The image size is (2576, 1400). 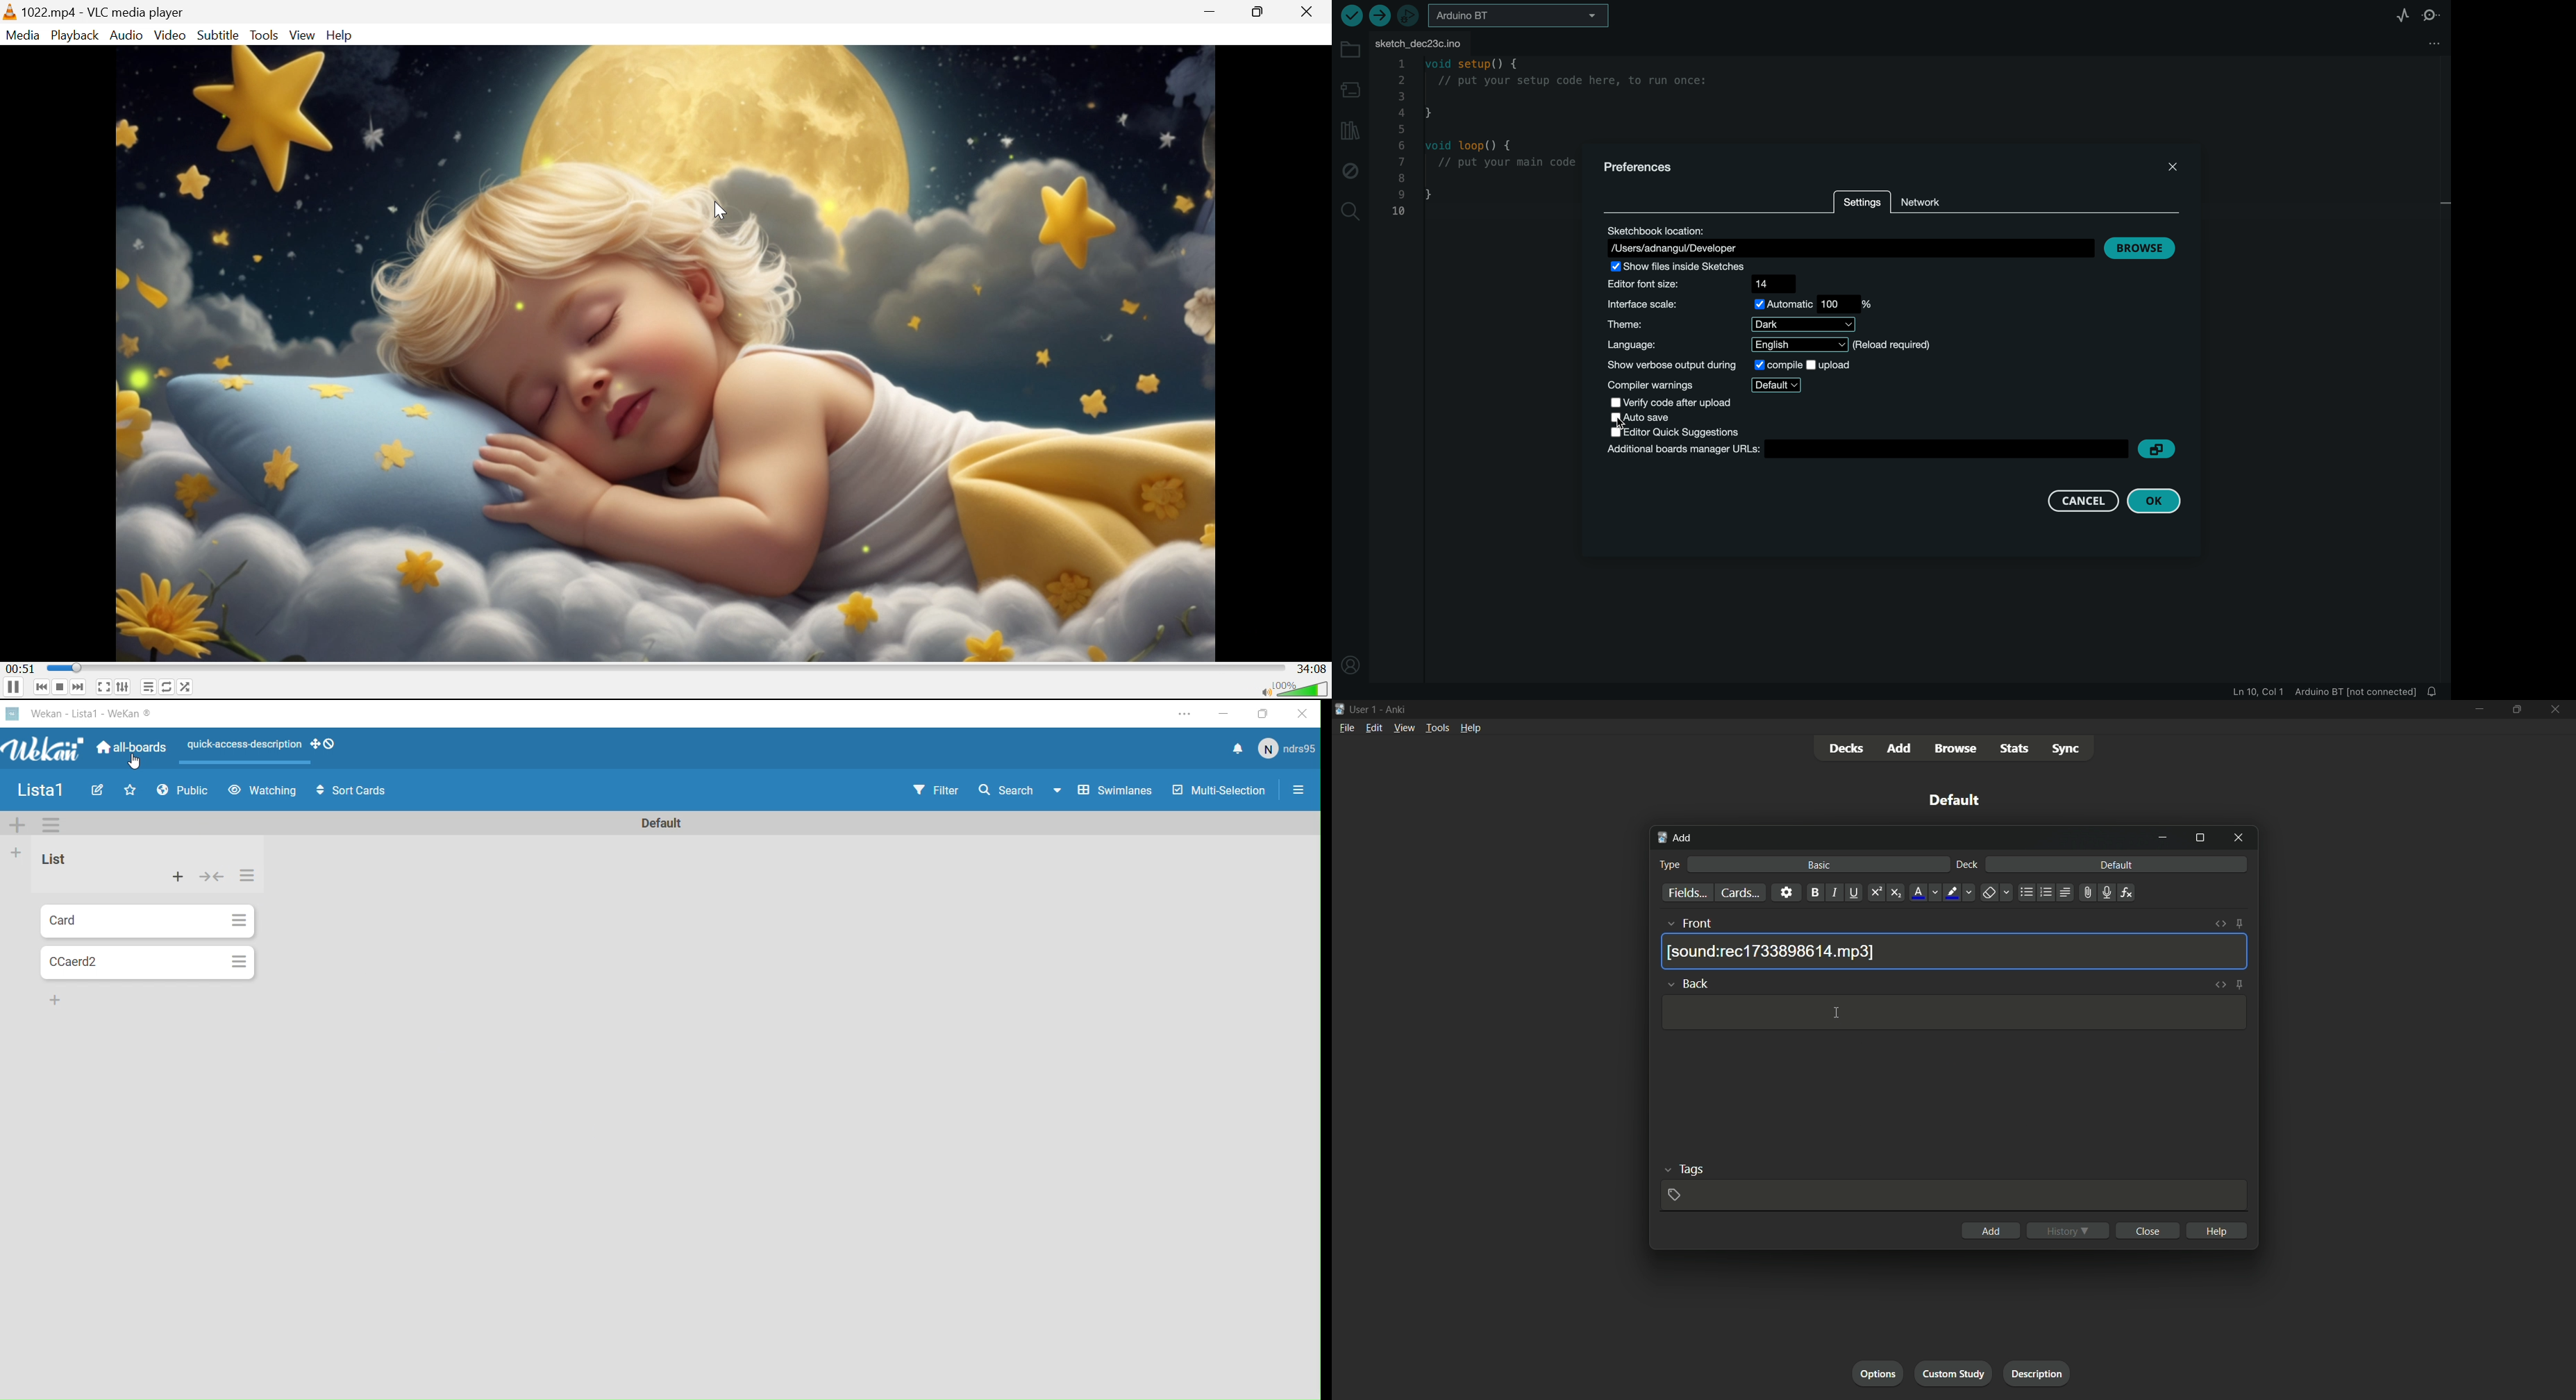 I want to click on options, so click(x=1879, y=1375).